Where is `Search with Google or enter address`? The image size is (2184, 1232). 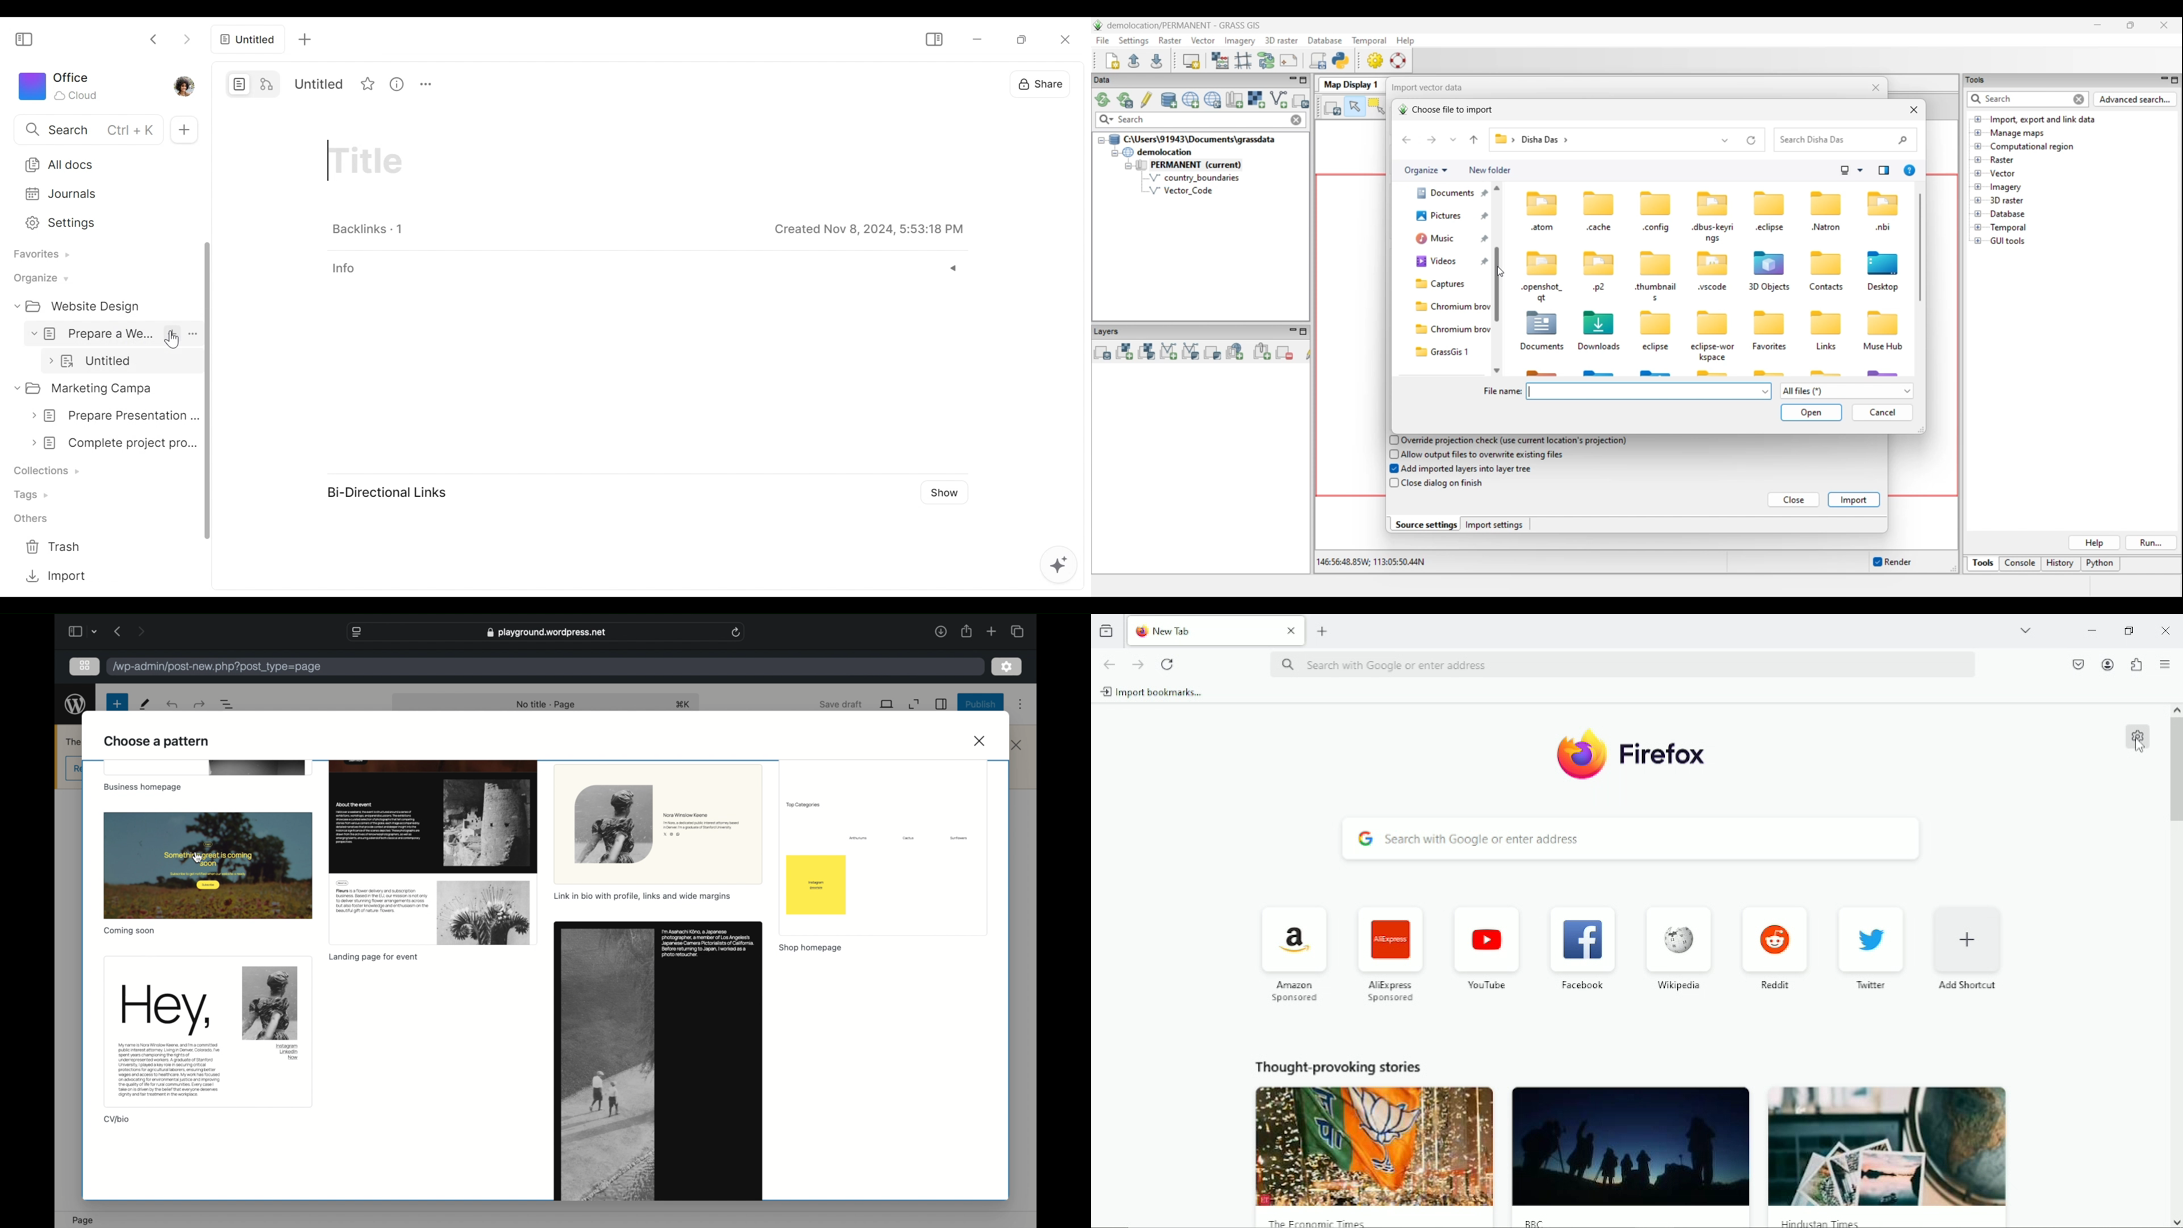 Search with Google or enter address is located at coordinates (1632, 839).